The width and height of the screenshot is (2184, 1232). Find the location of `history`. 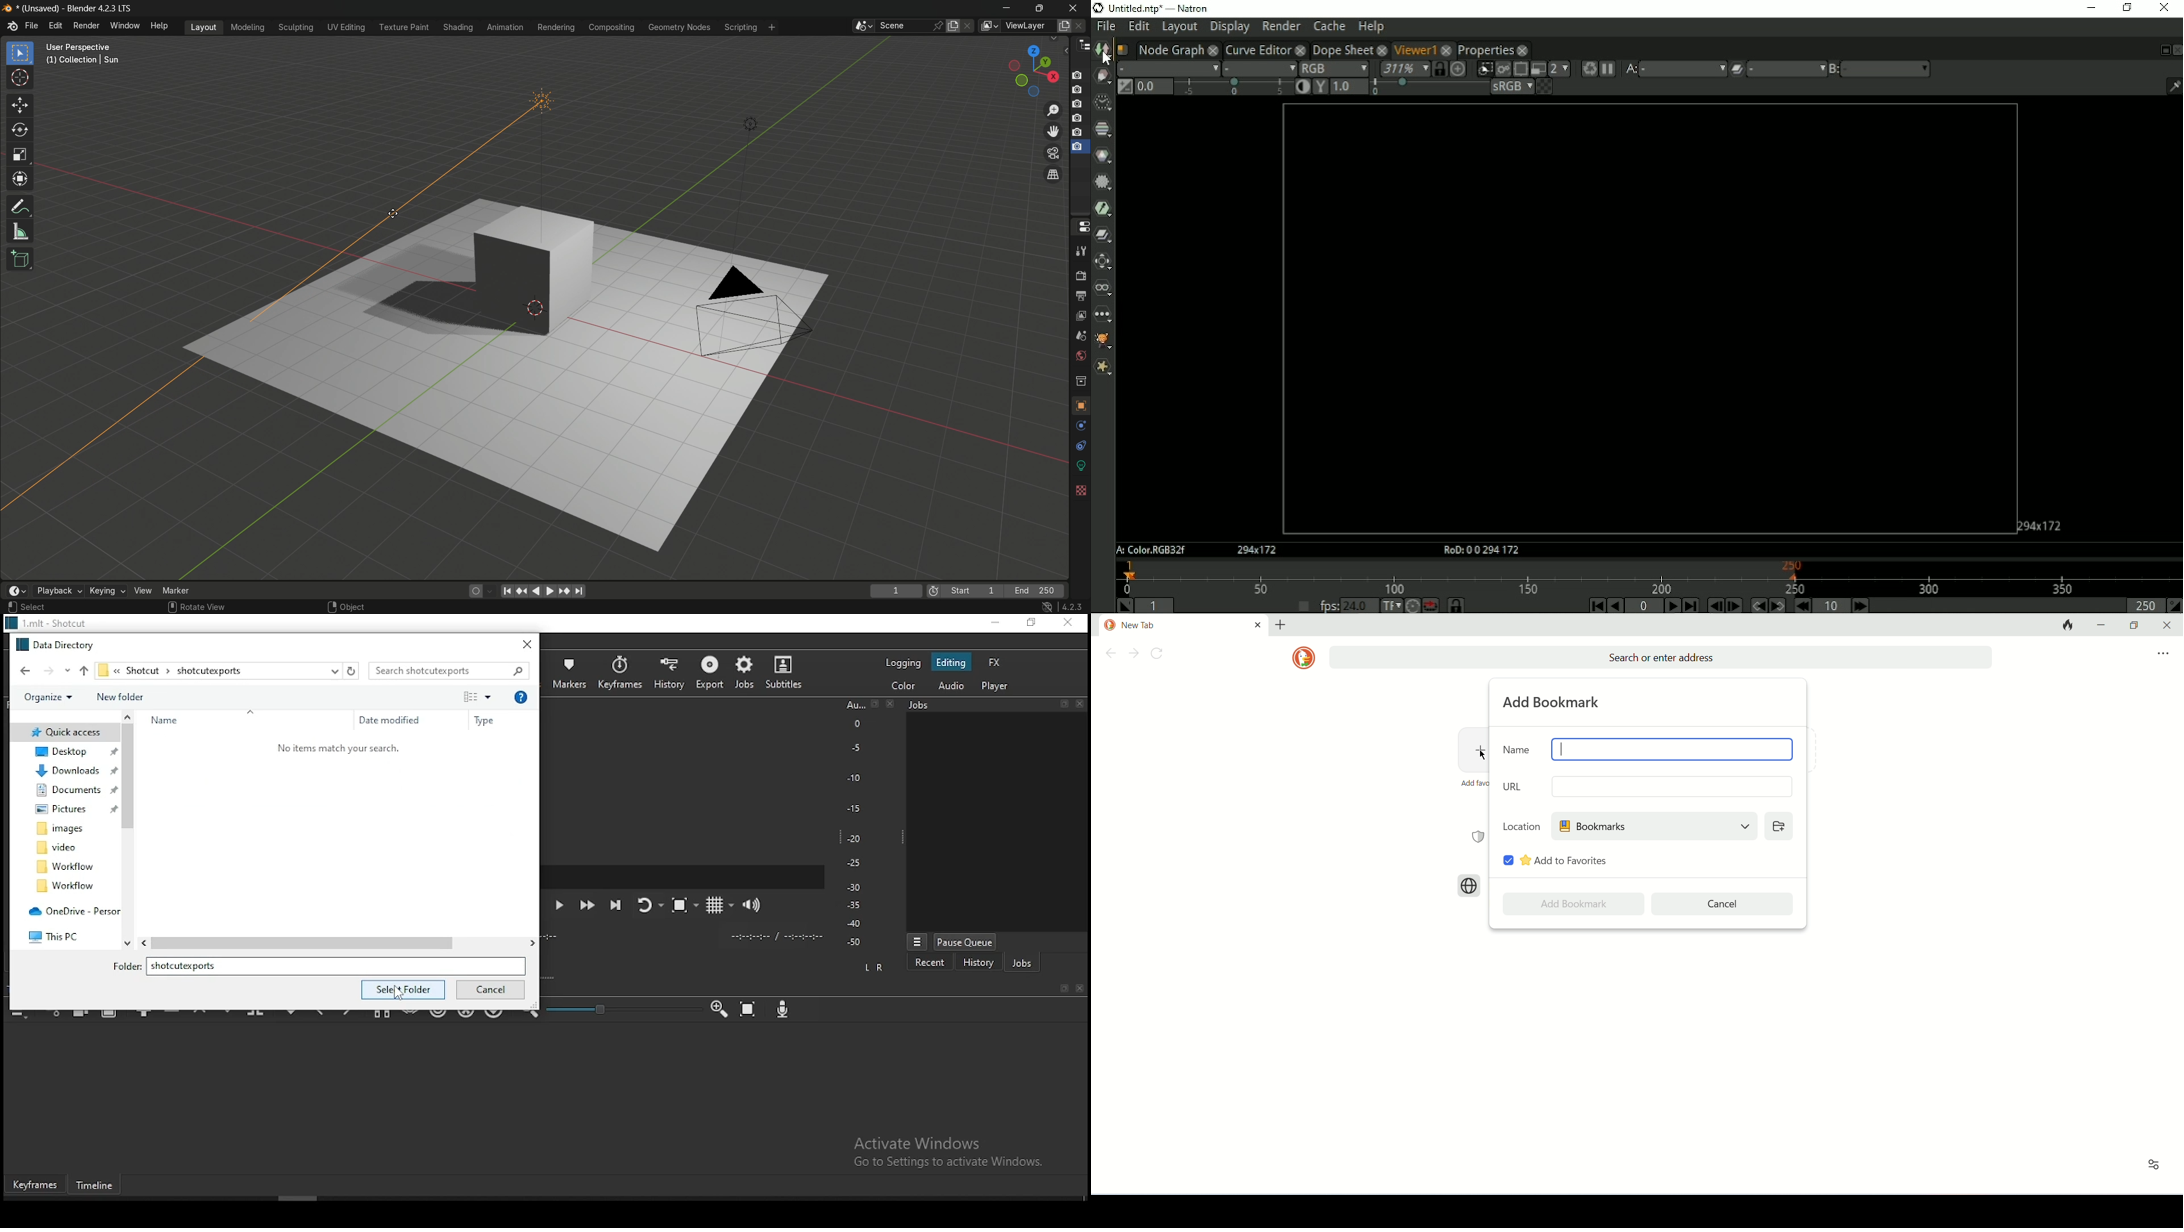

history is located at coordinates (670, 671).